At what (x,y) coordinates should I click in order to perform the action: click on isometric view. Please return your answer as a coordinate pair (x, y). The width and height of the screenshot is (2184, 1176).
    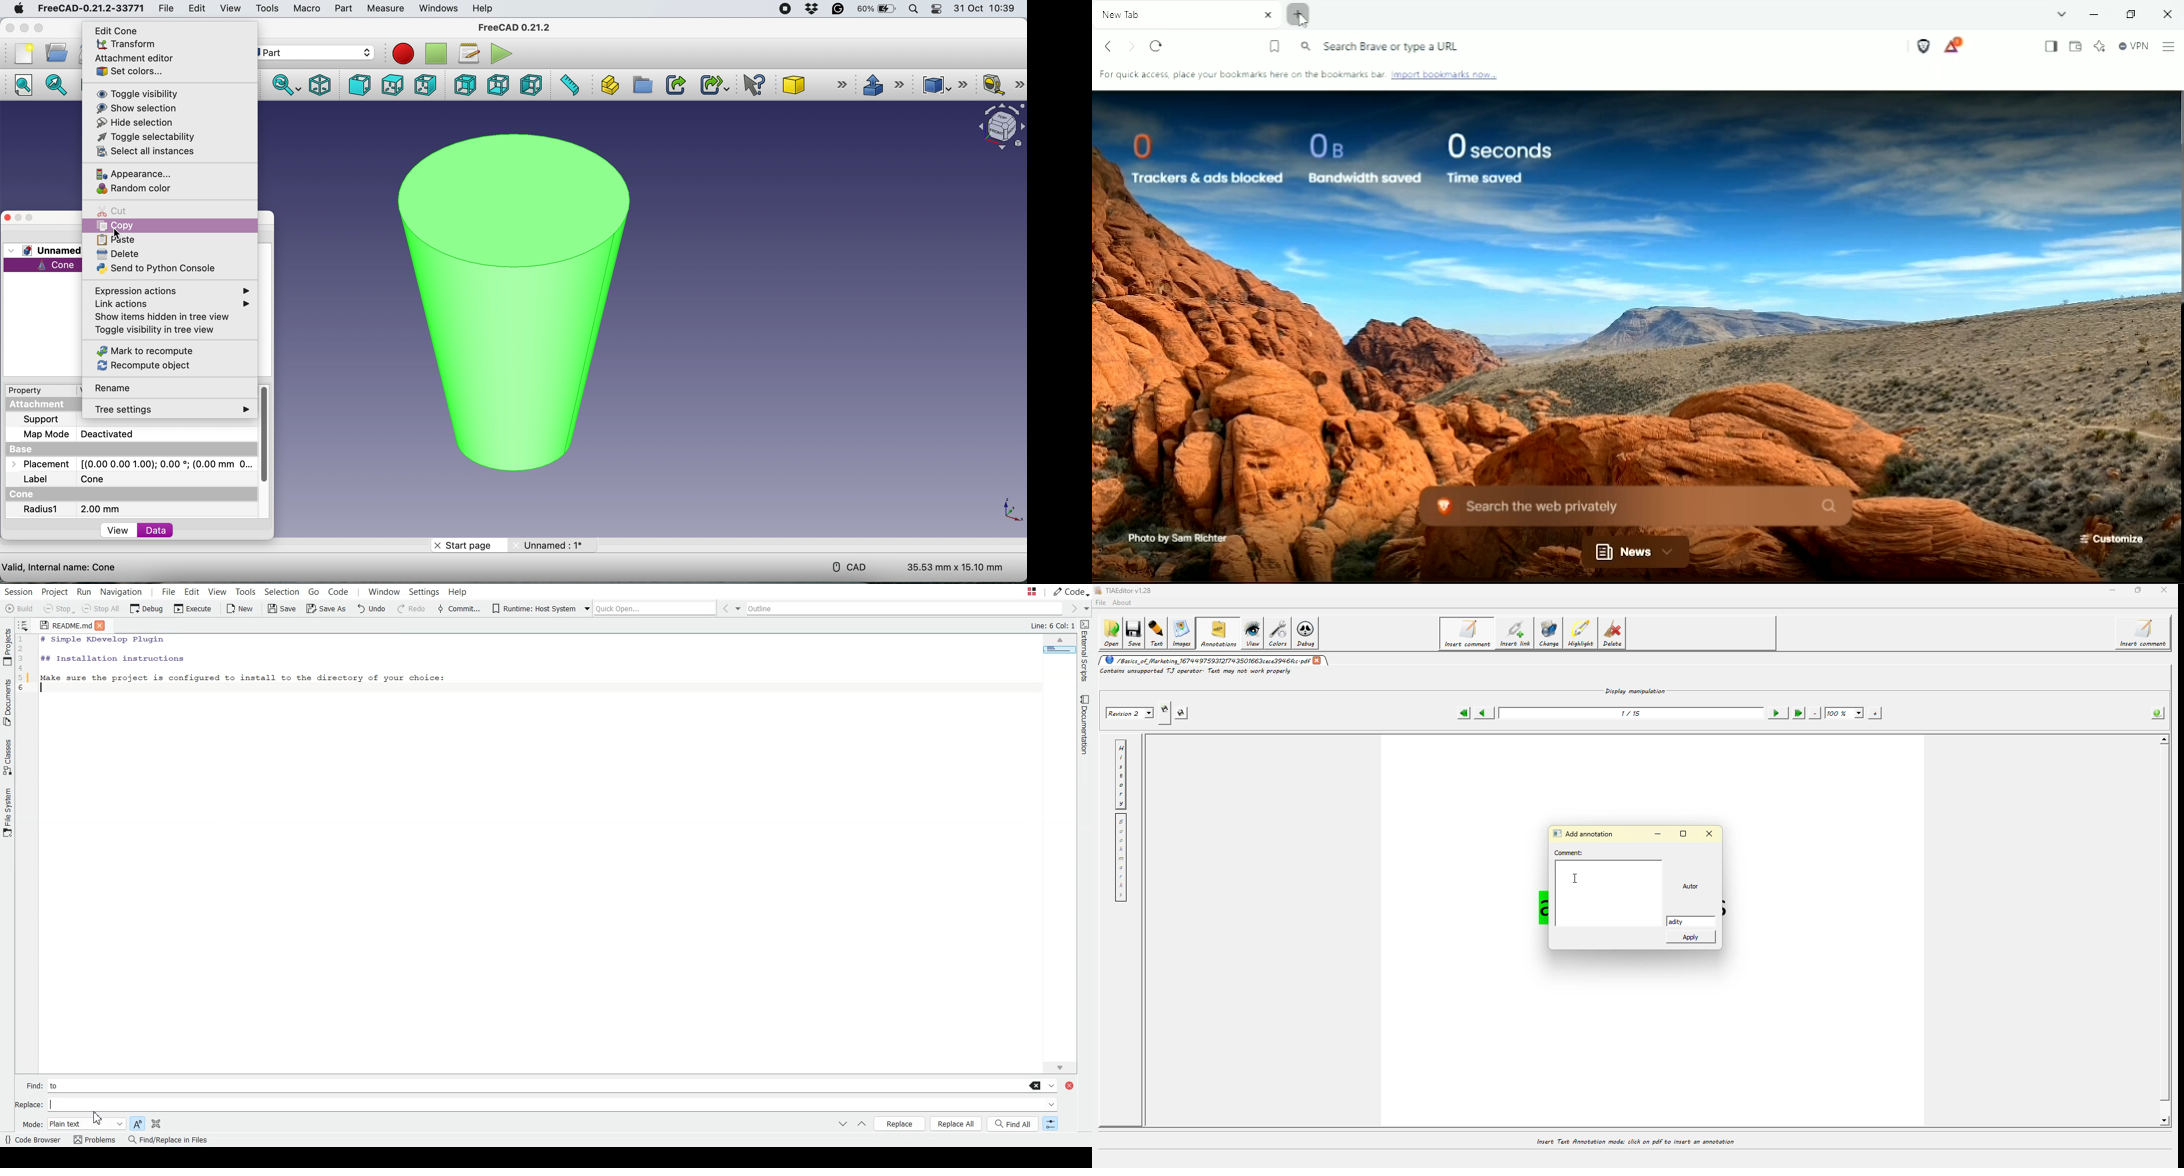
    Looking at the image, I should click on (321, 84).